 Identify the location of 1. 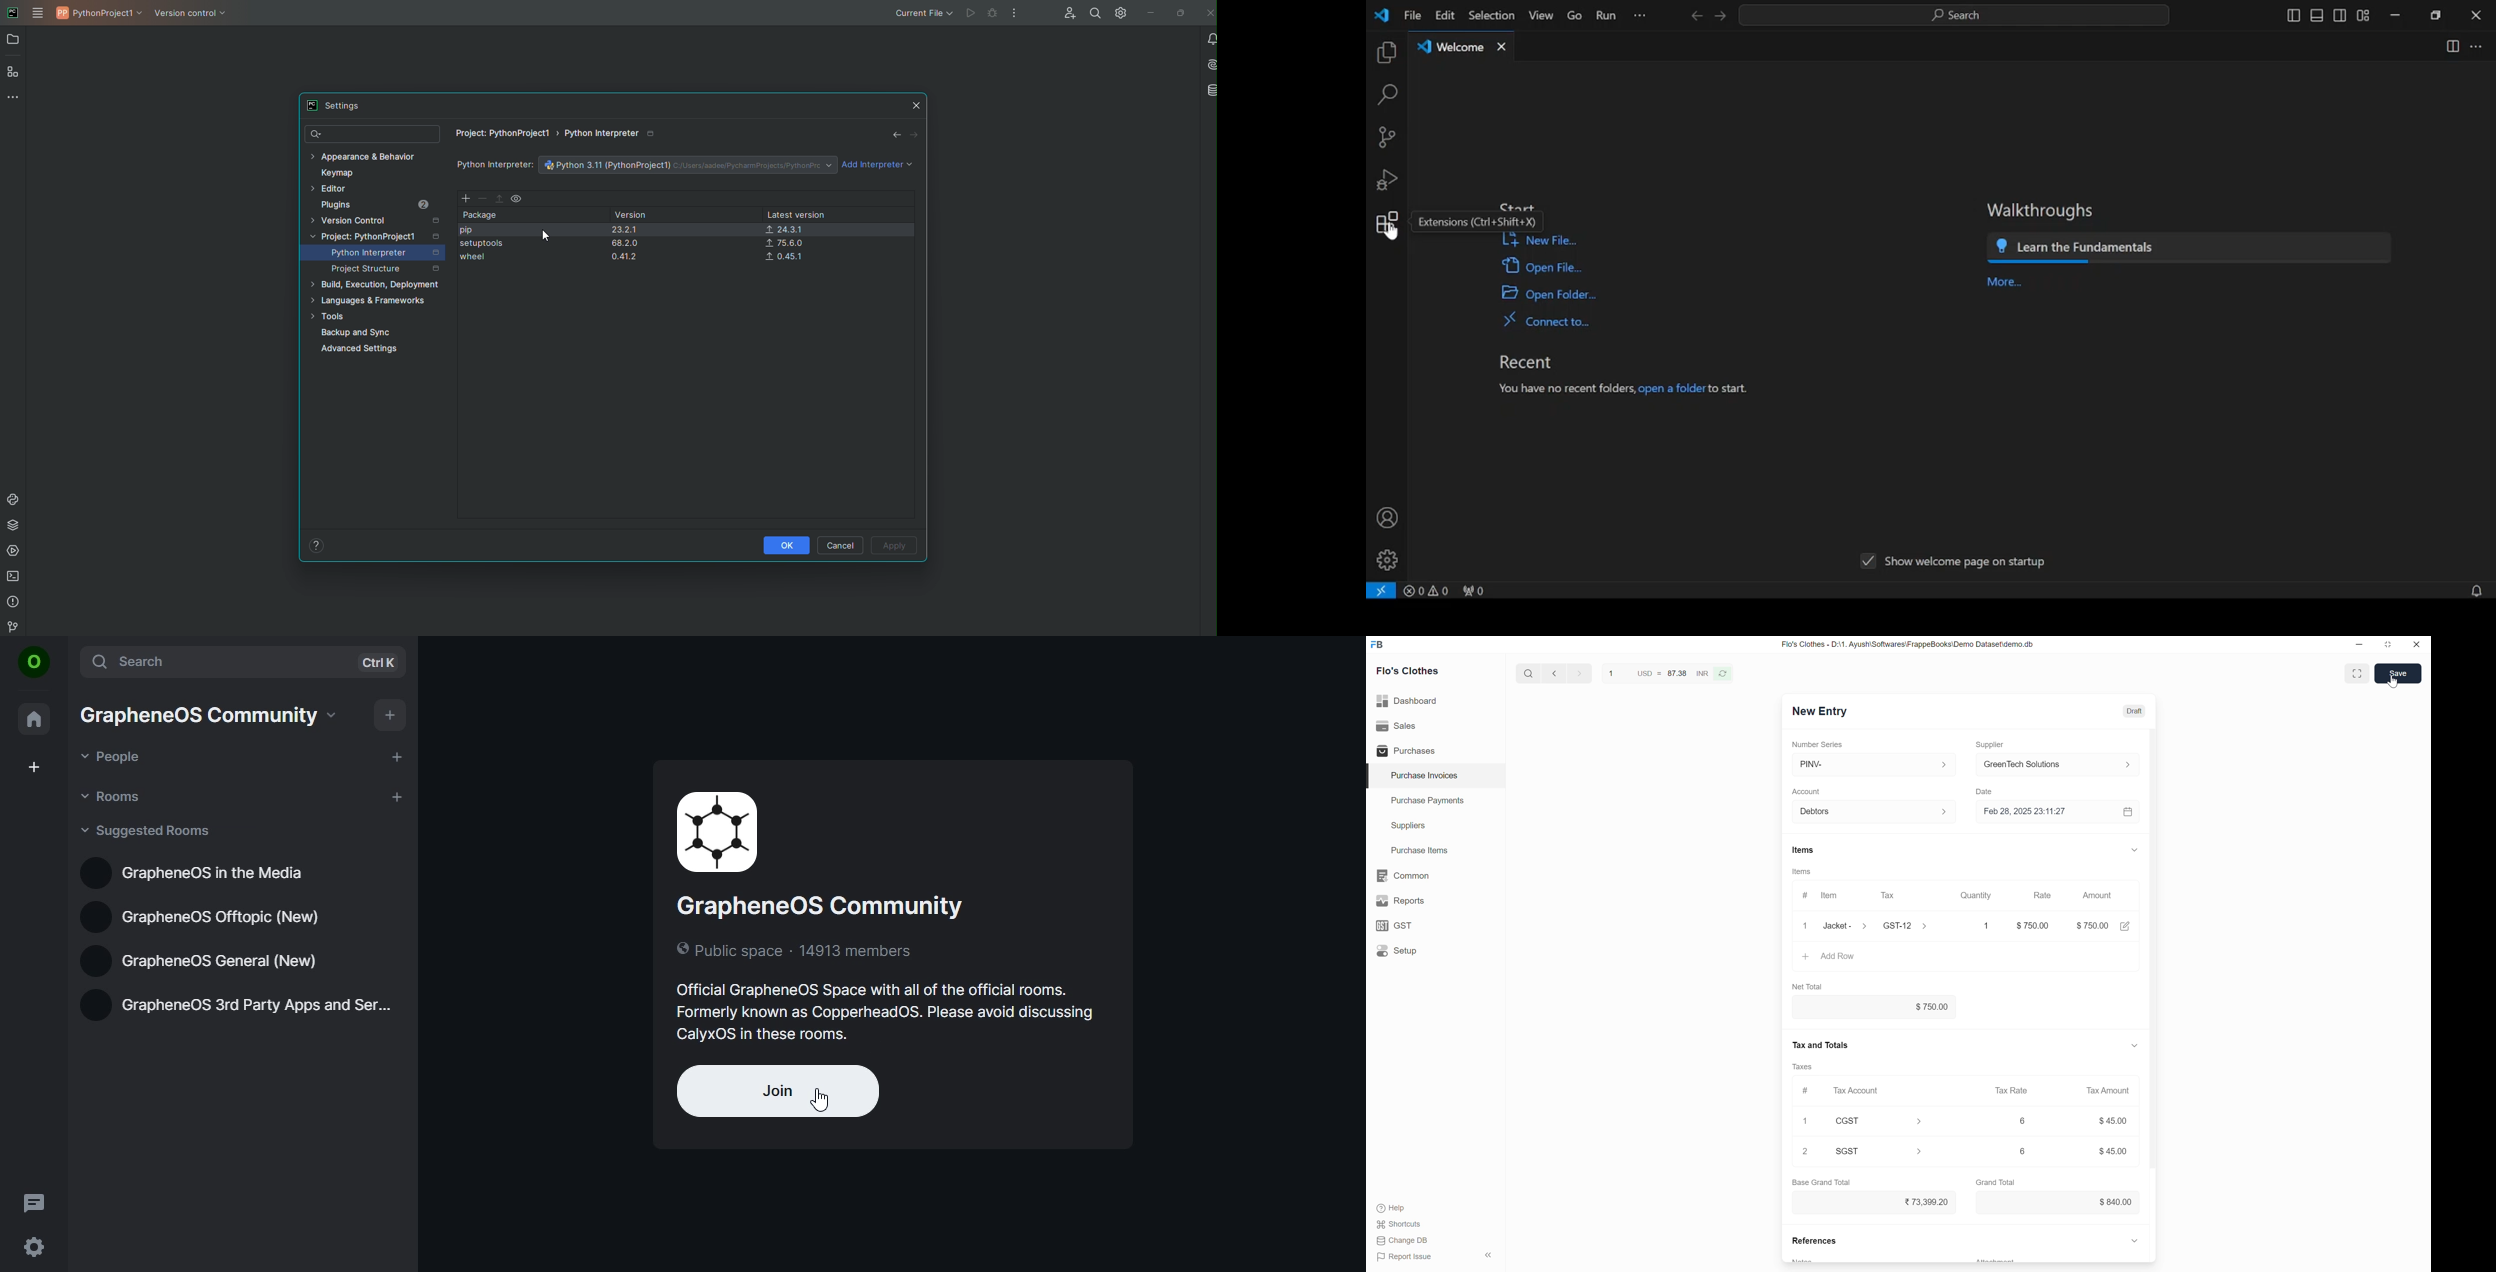
(1979, 926).